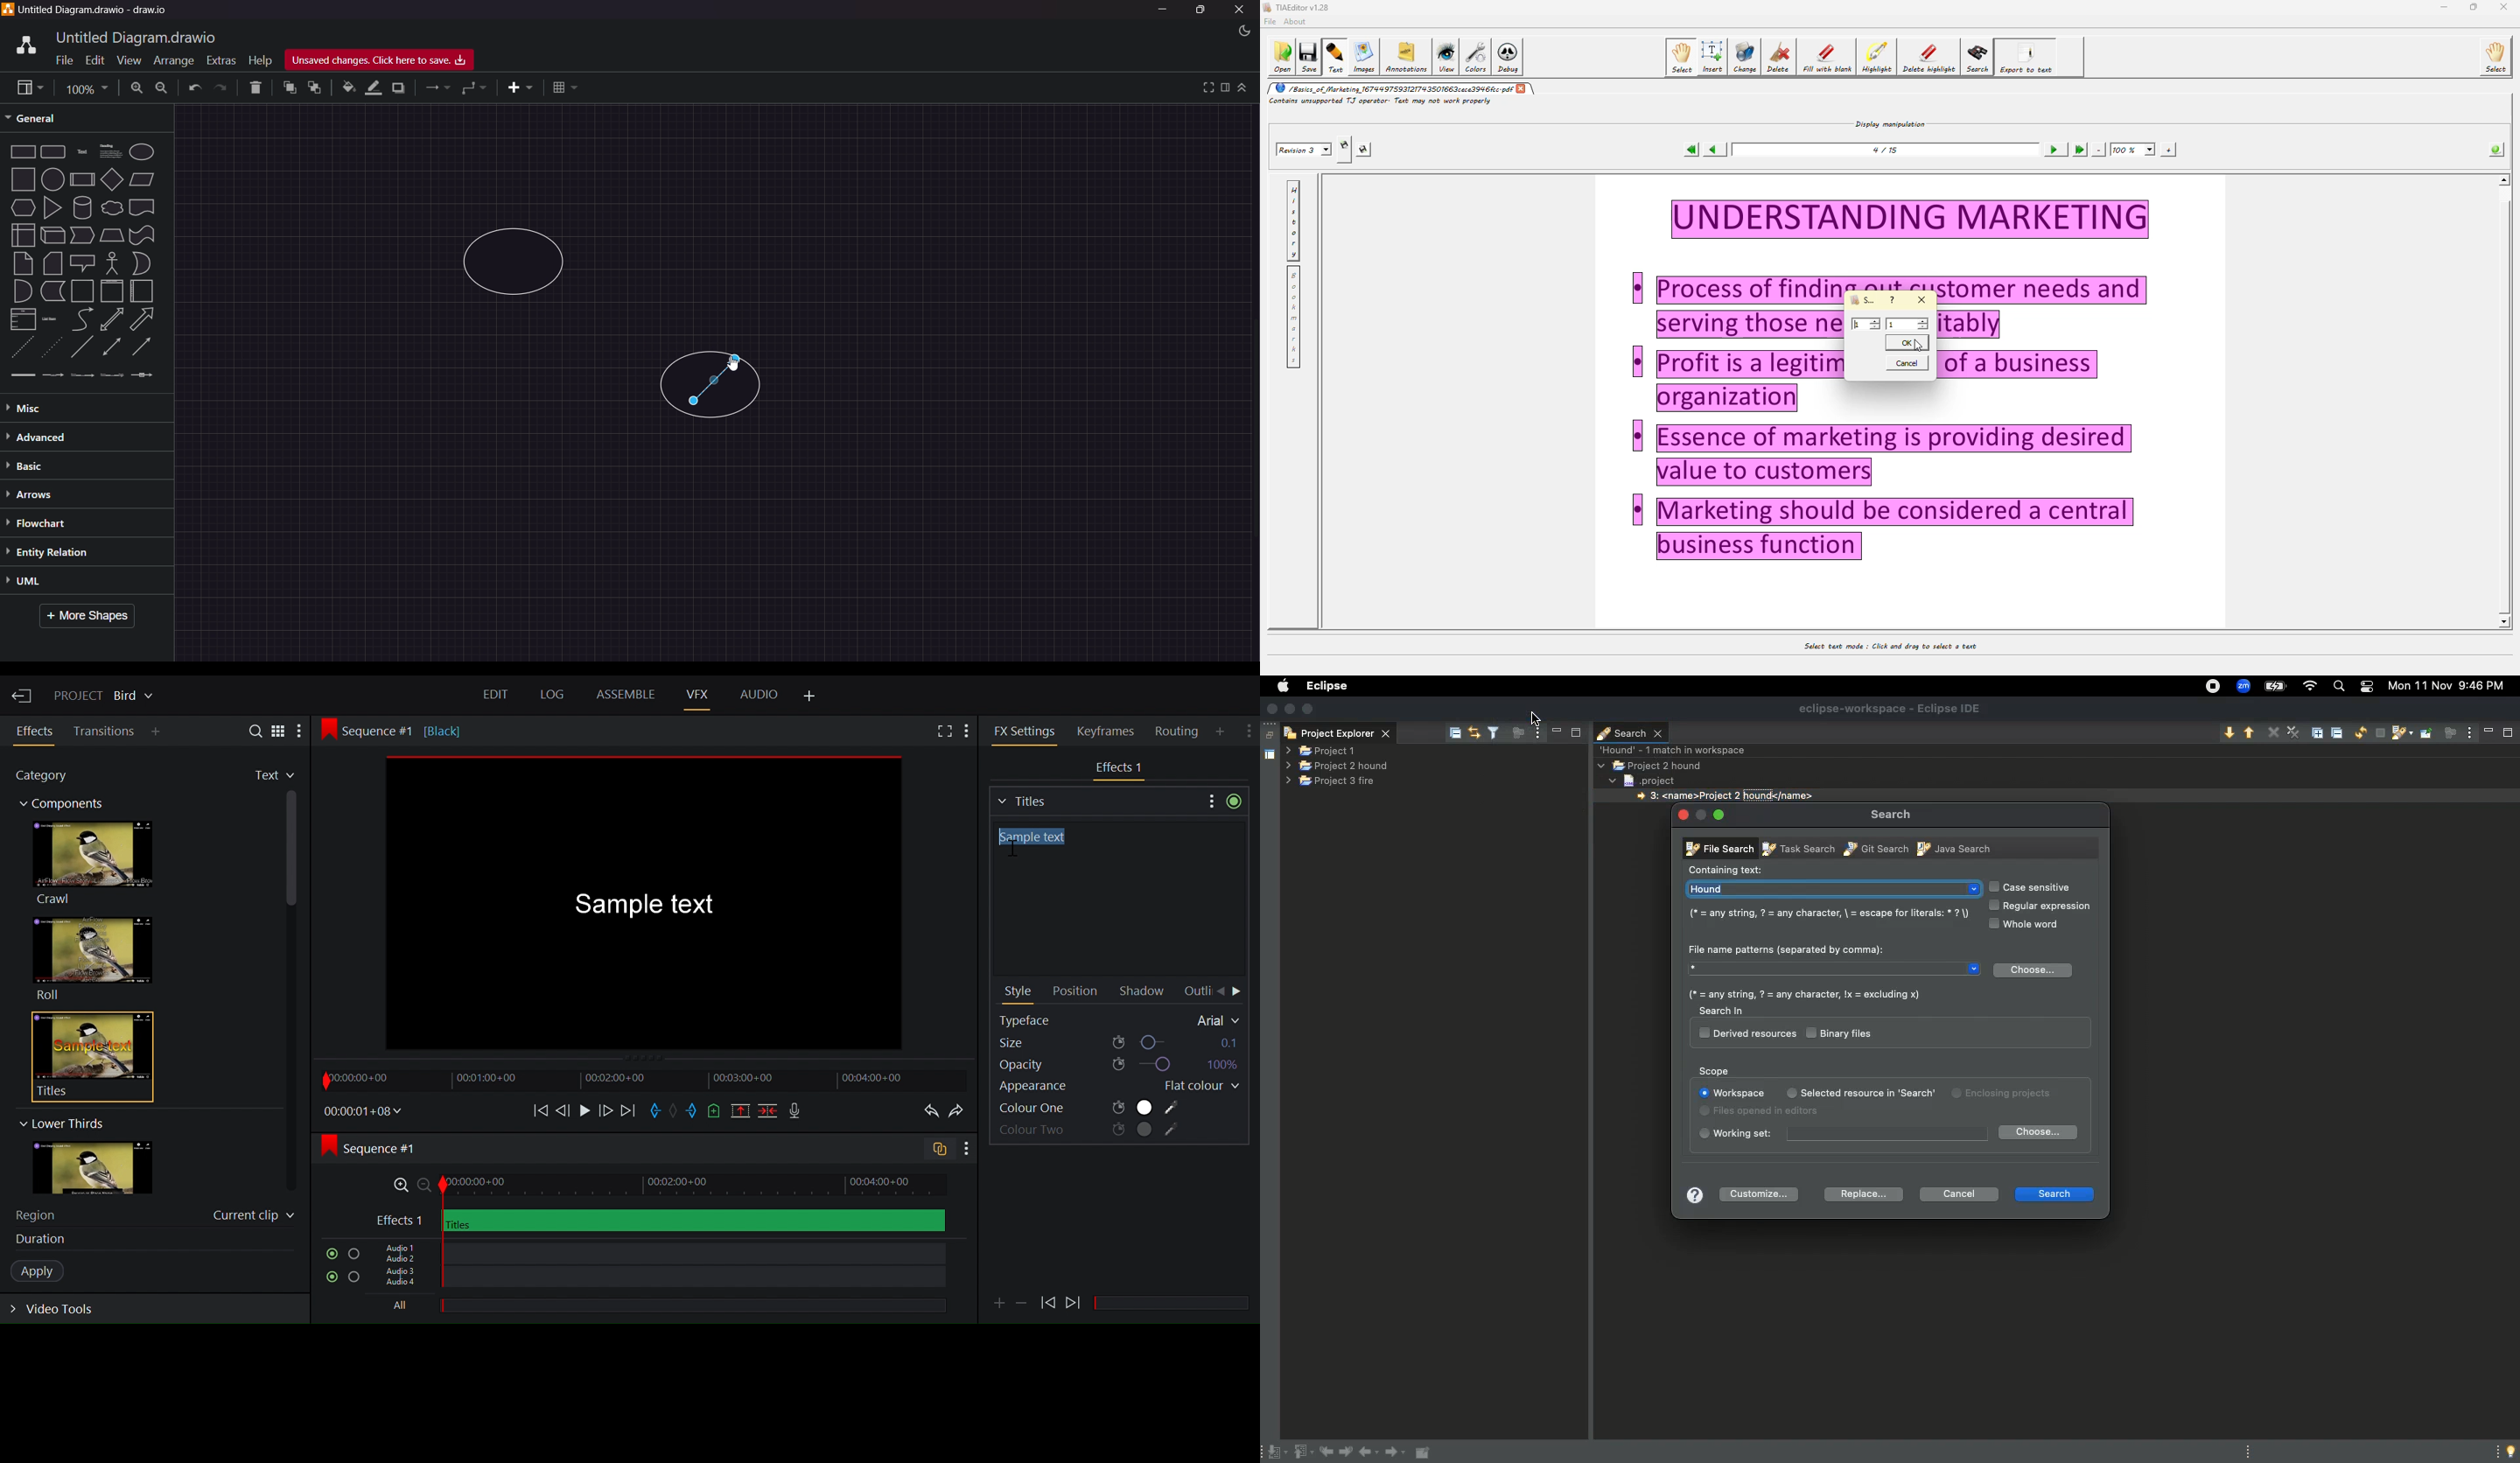 The width and height of the screenshot is (2520, 1484). What do you see at coordinates (1200, 12) in the screenshot?
I see `Maximize` at bounding box center [1200, 12].